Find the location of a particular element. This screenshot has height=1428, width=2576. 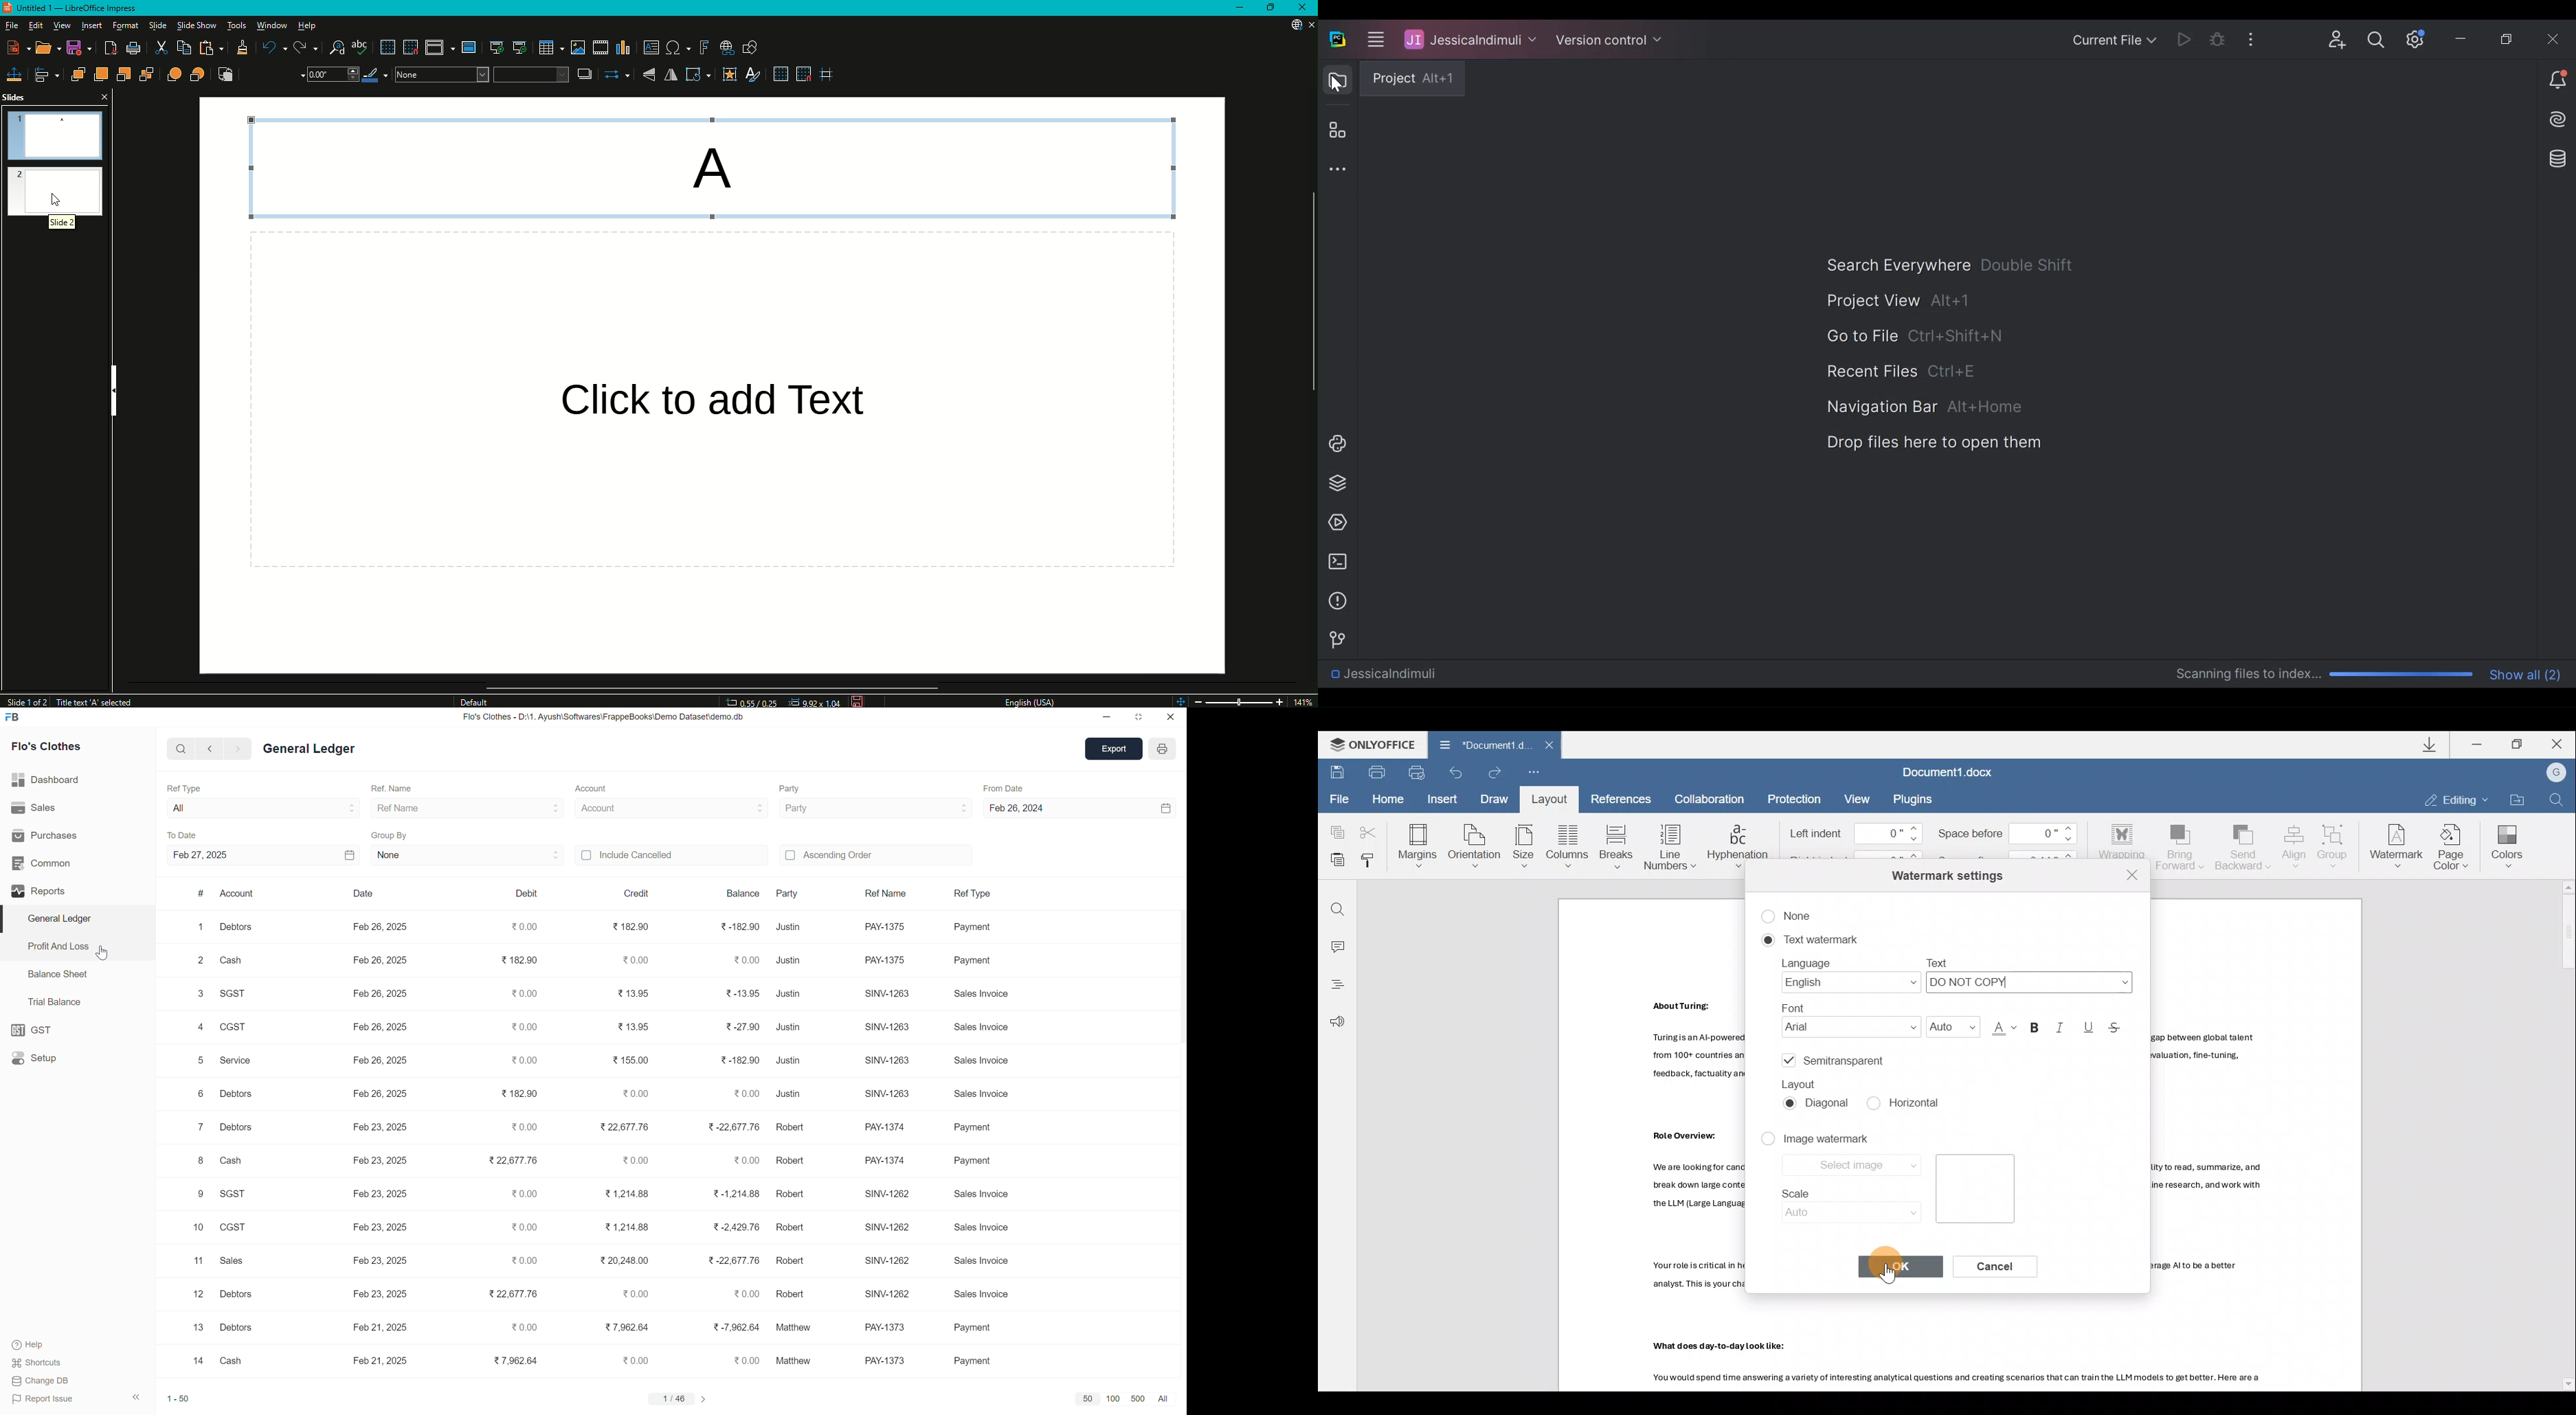

All is located at coordinates (1172, 1401).